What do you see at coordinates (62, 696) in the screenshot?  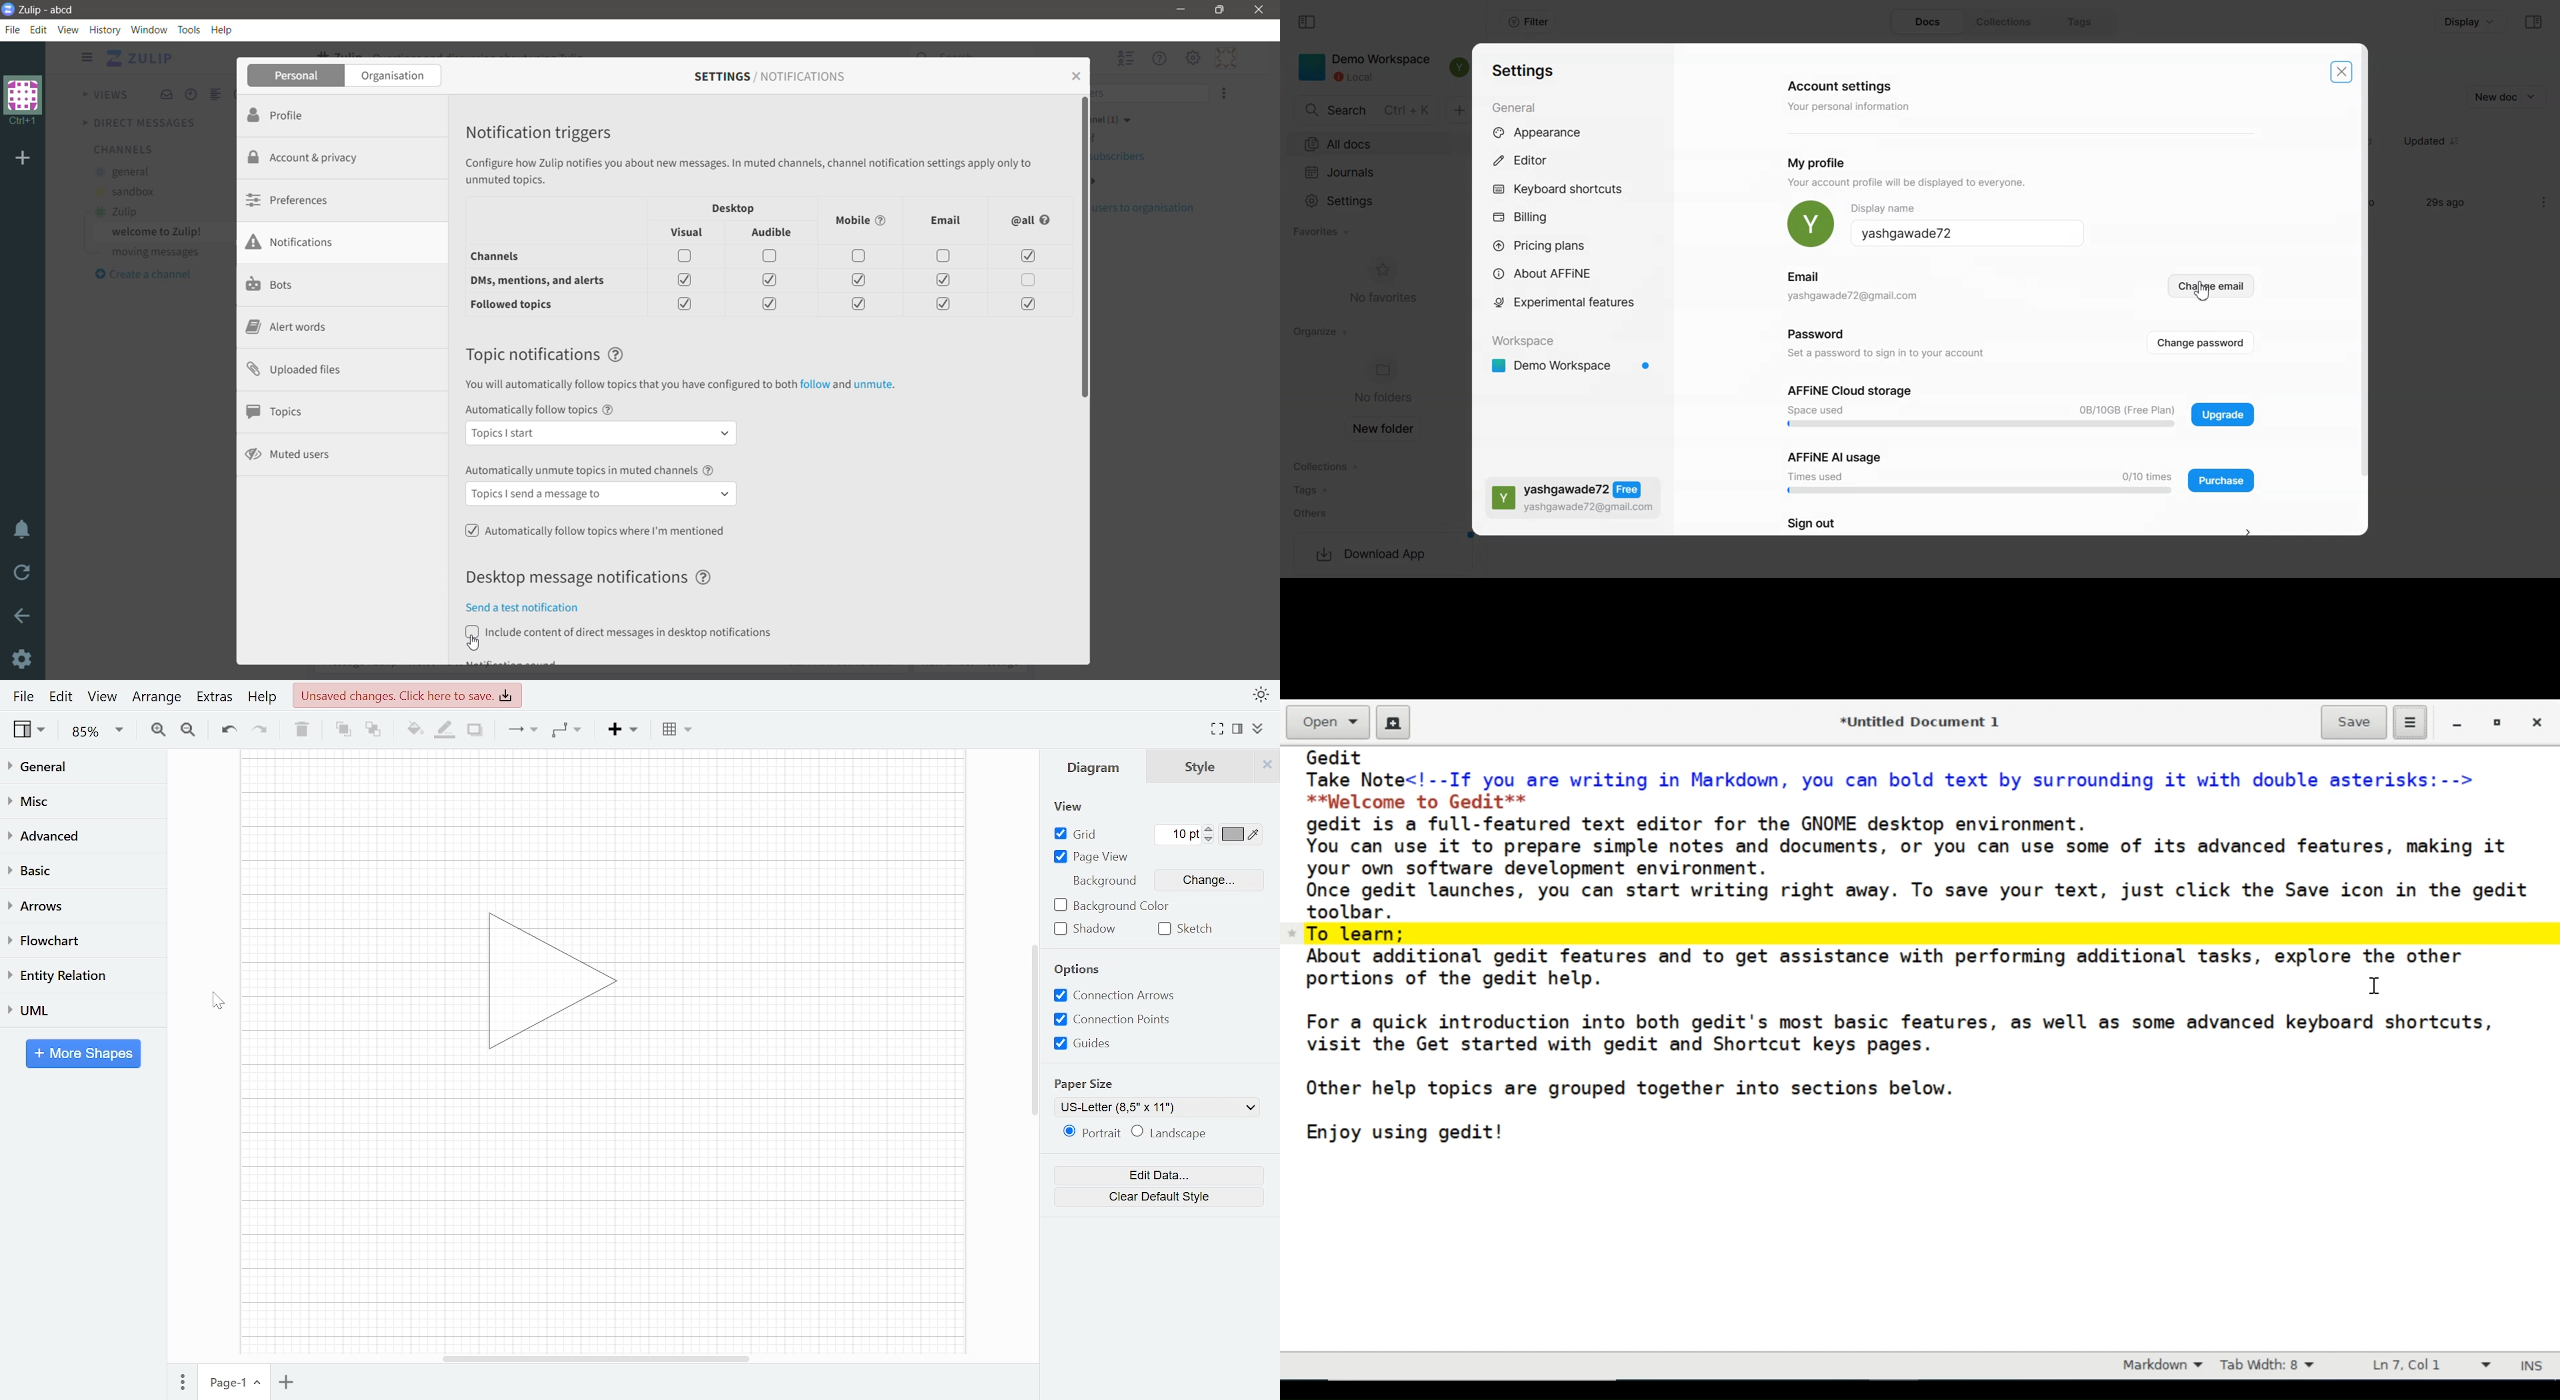 I see `Edit` at bounding box center [62, 696].